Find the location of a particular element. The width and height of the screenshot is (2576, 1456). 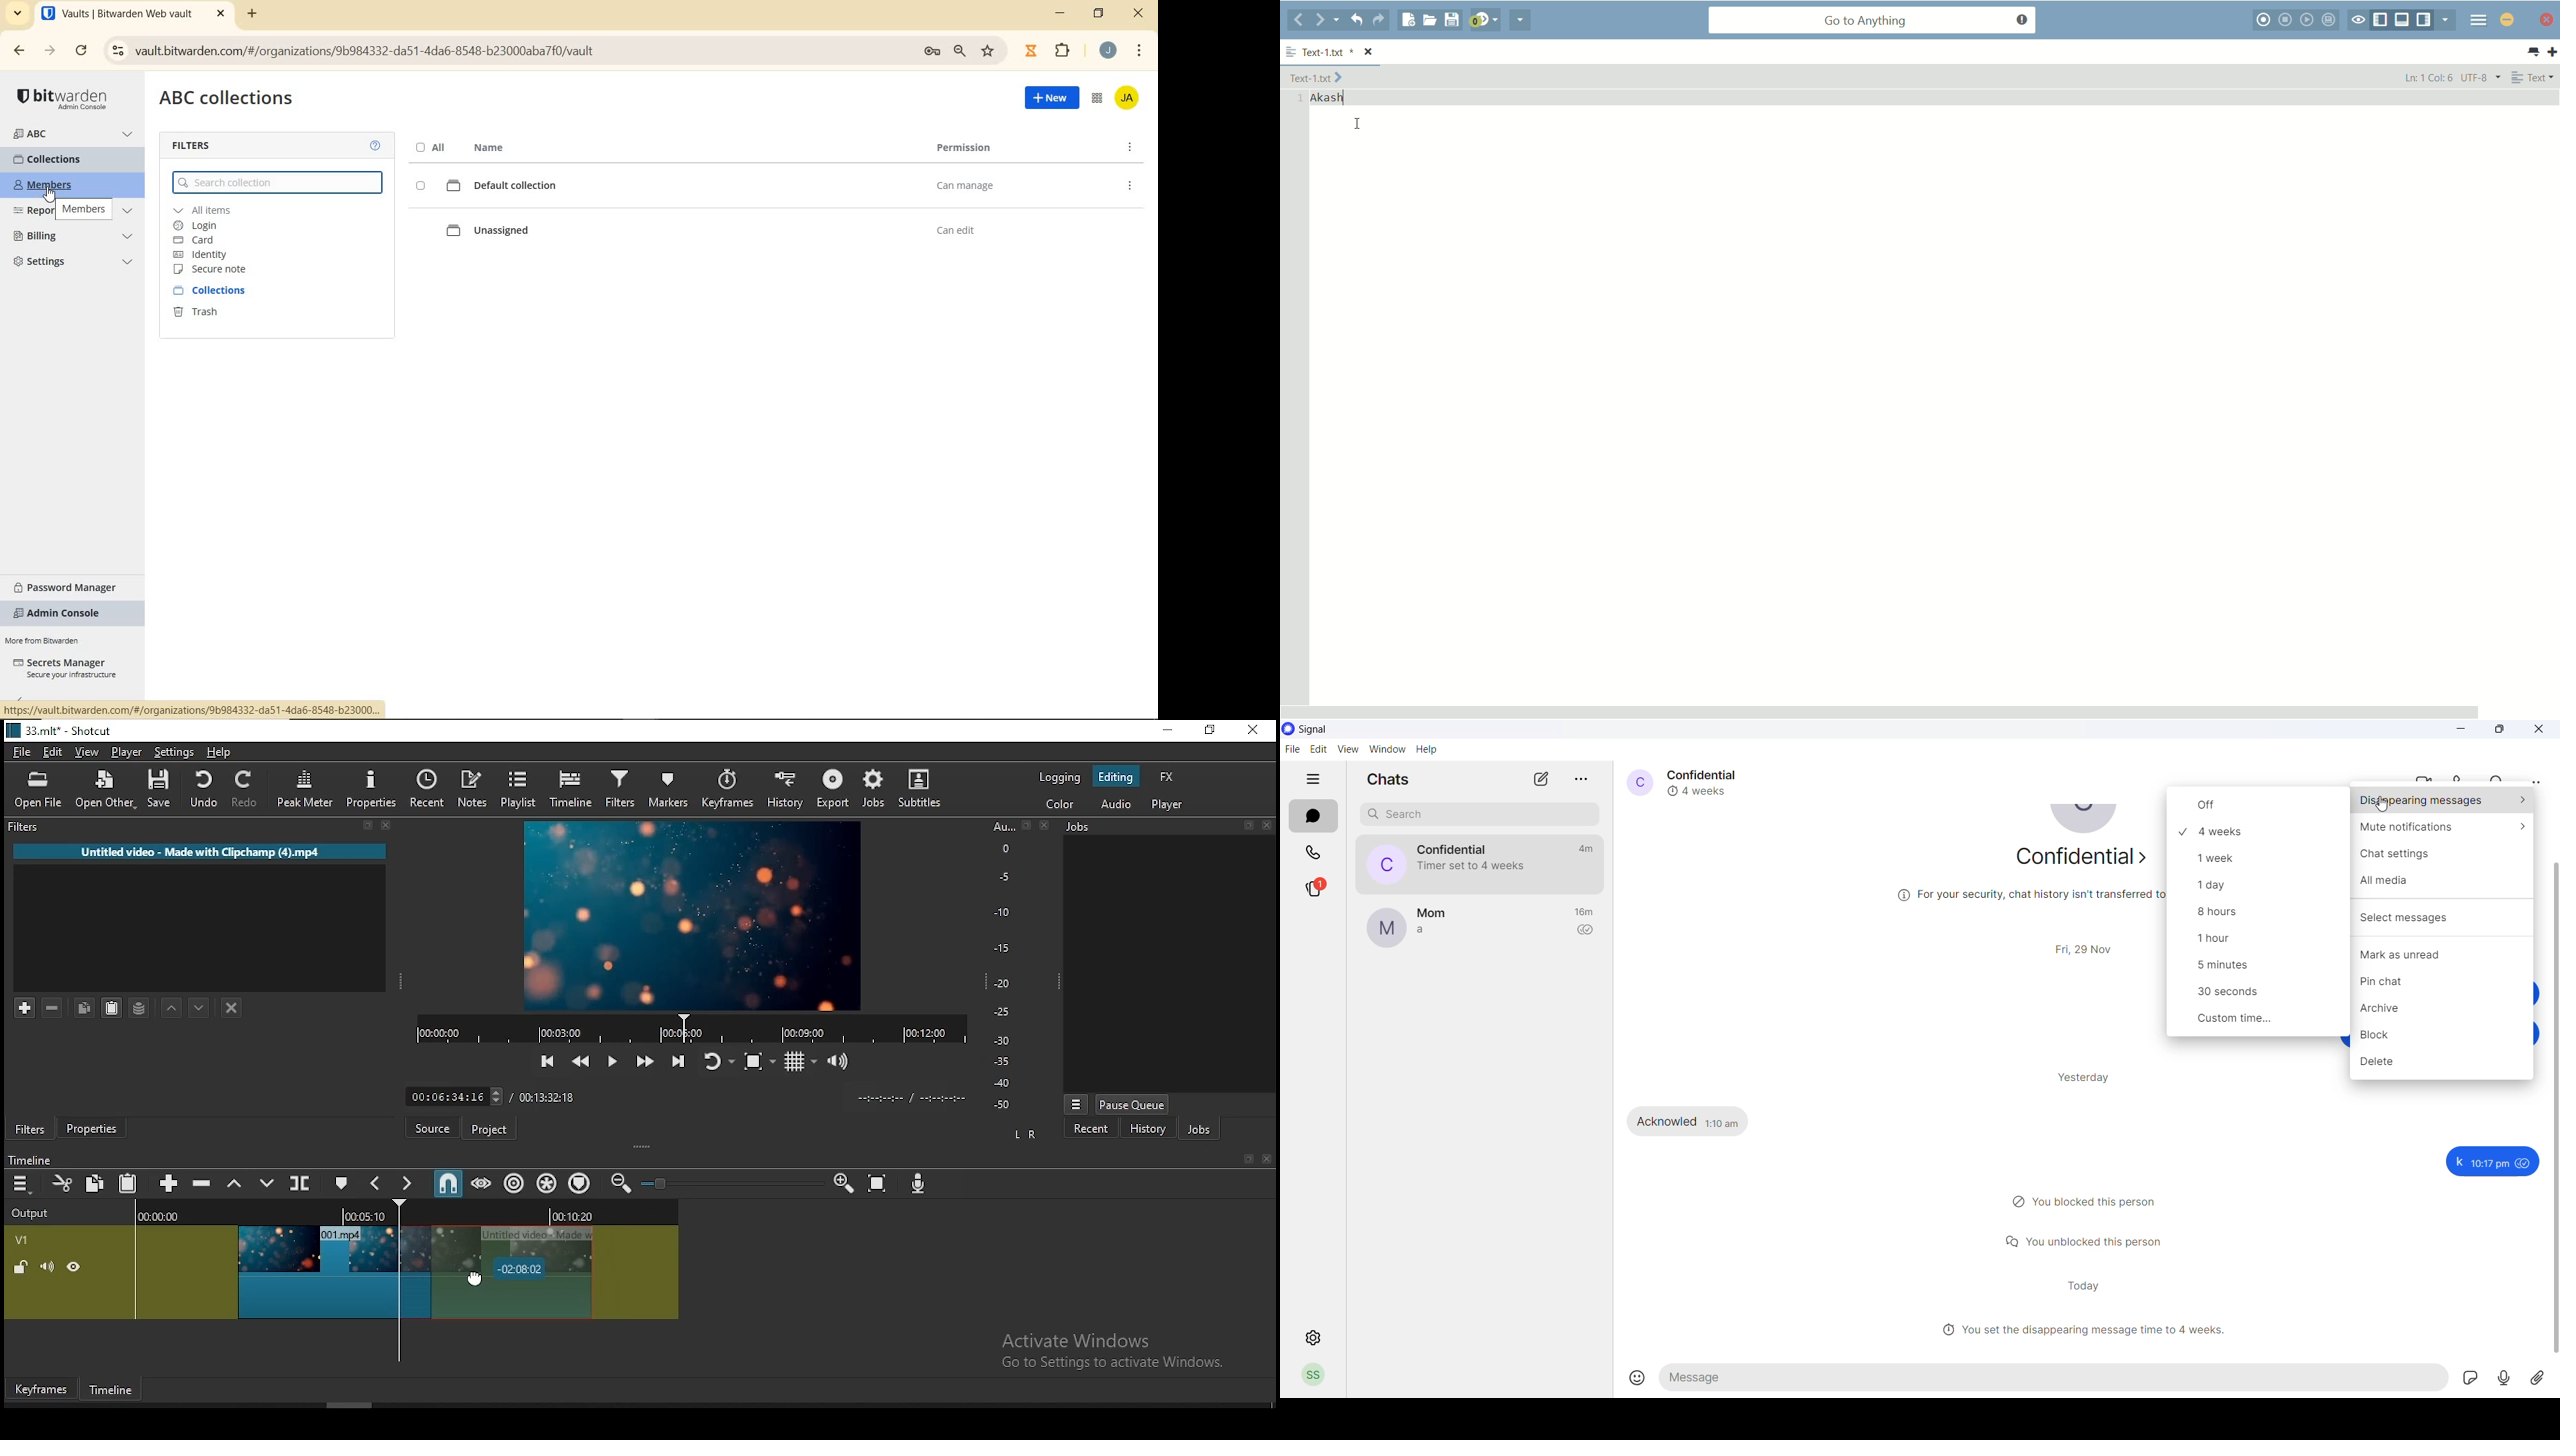

help is located at coordinates (1427, 750).